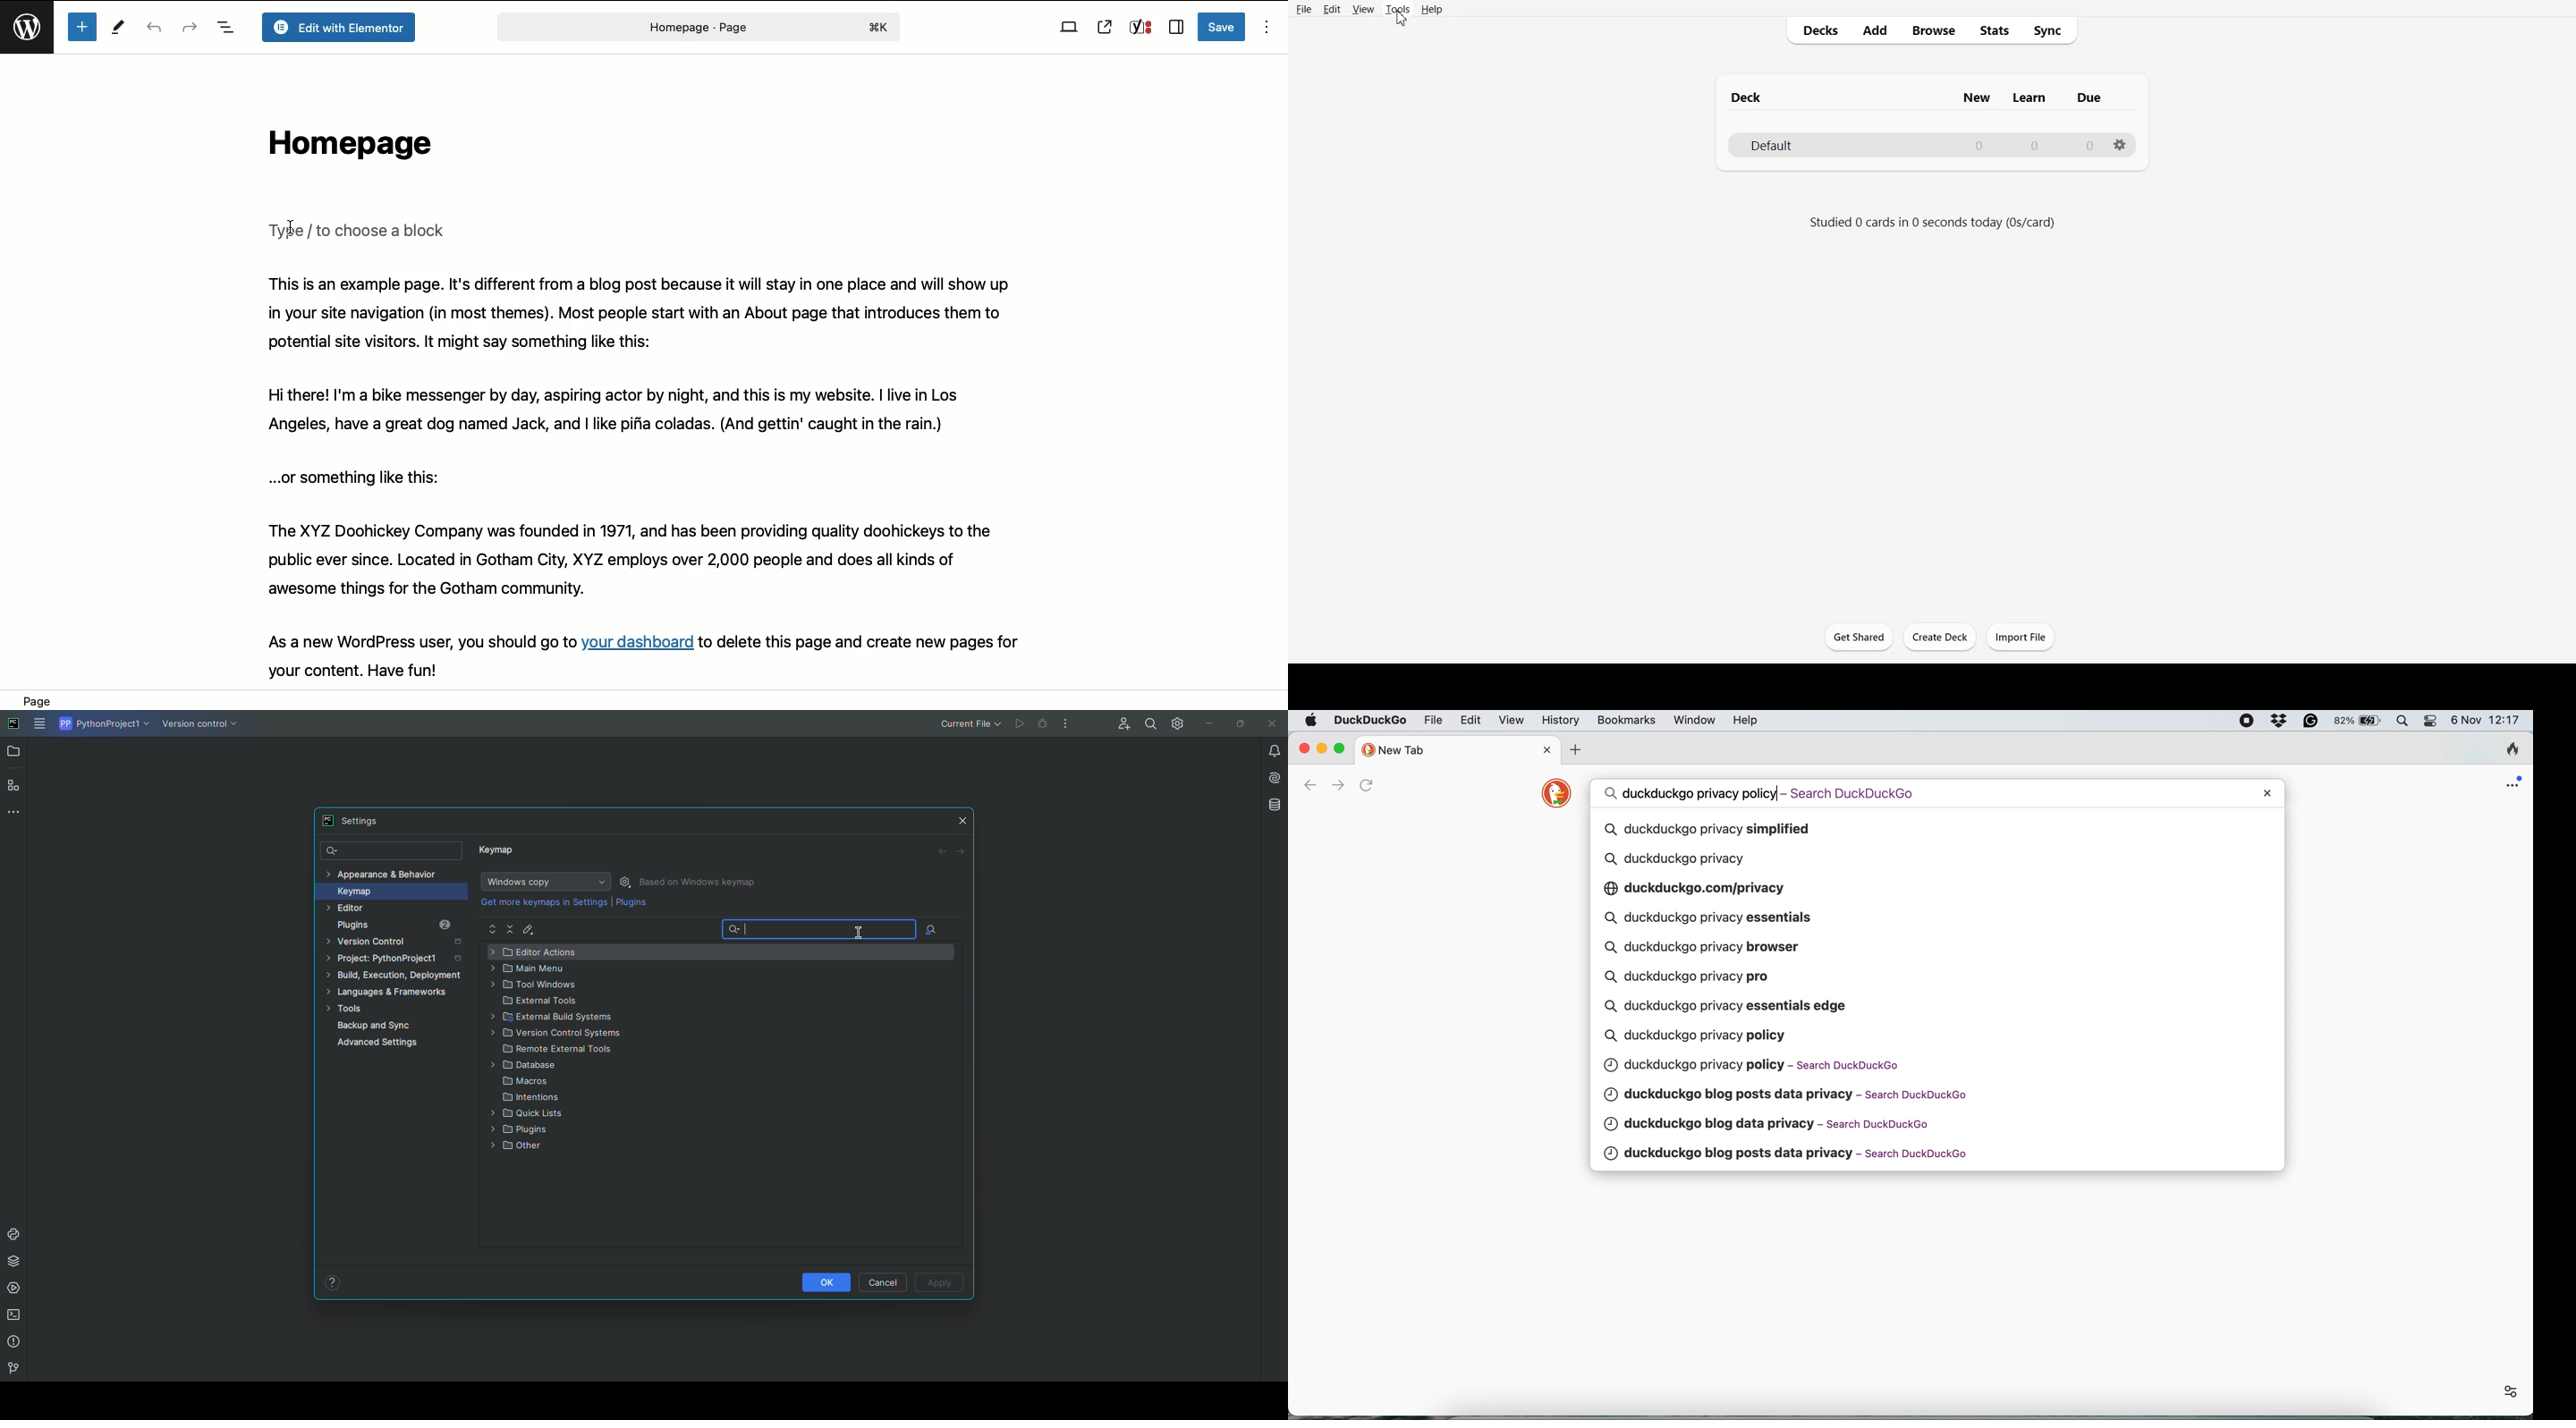 Image resolution: width=2576 pixels, height=1428 pixels. I want to click on Code with me, so click(1121, 725).